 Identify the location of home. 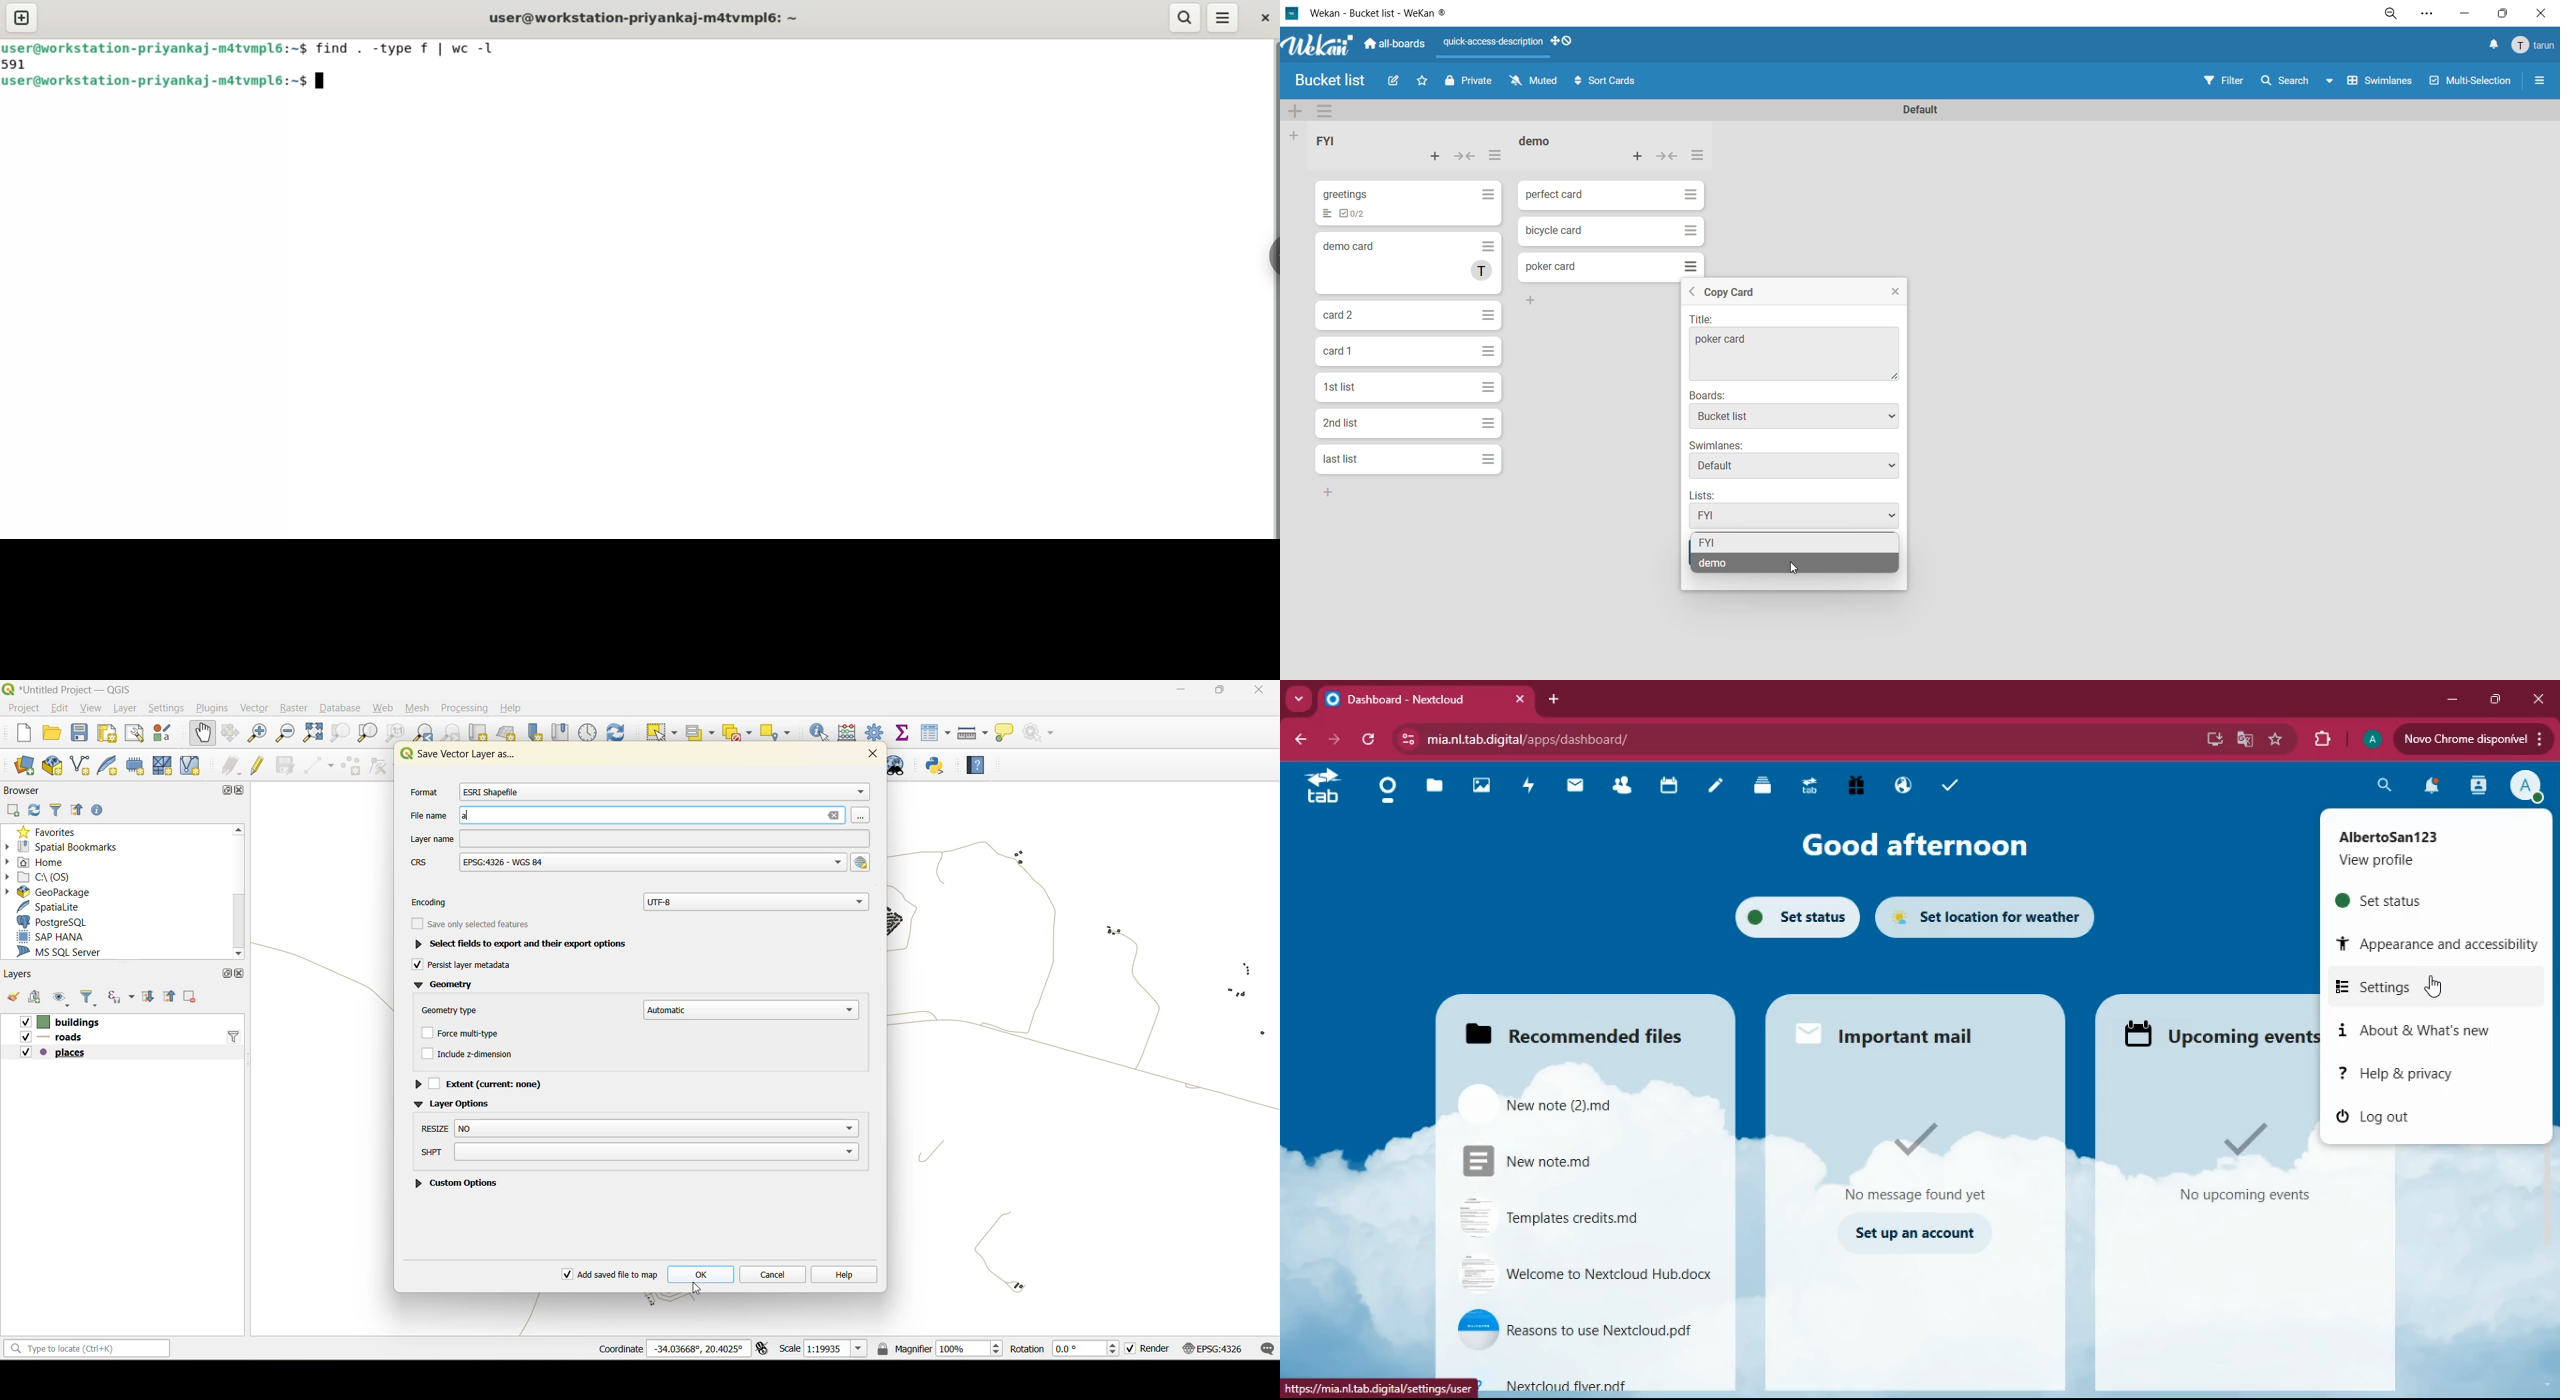
(1389, 792).